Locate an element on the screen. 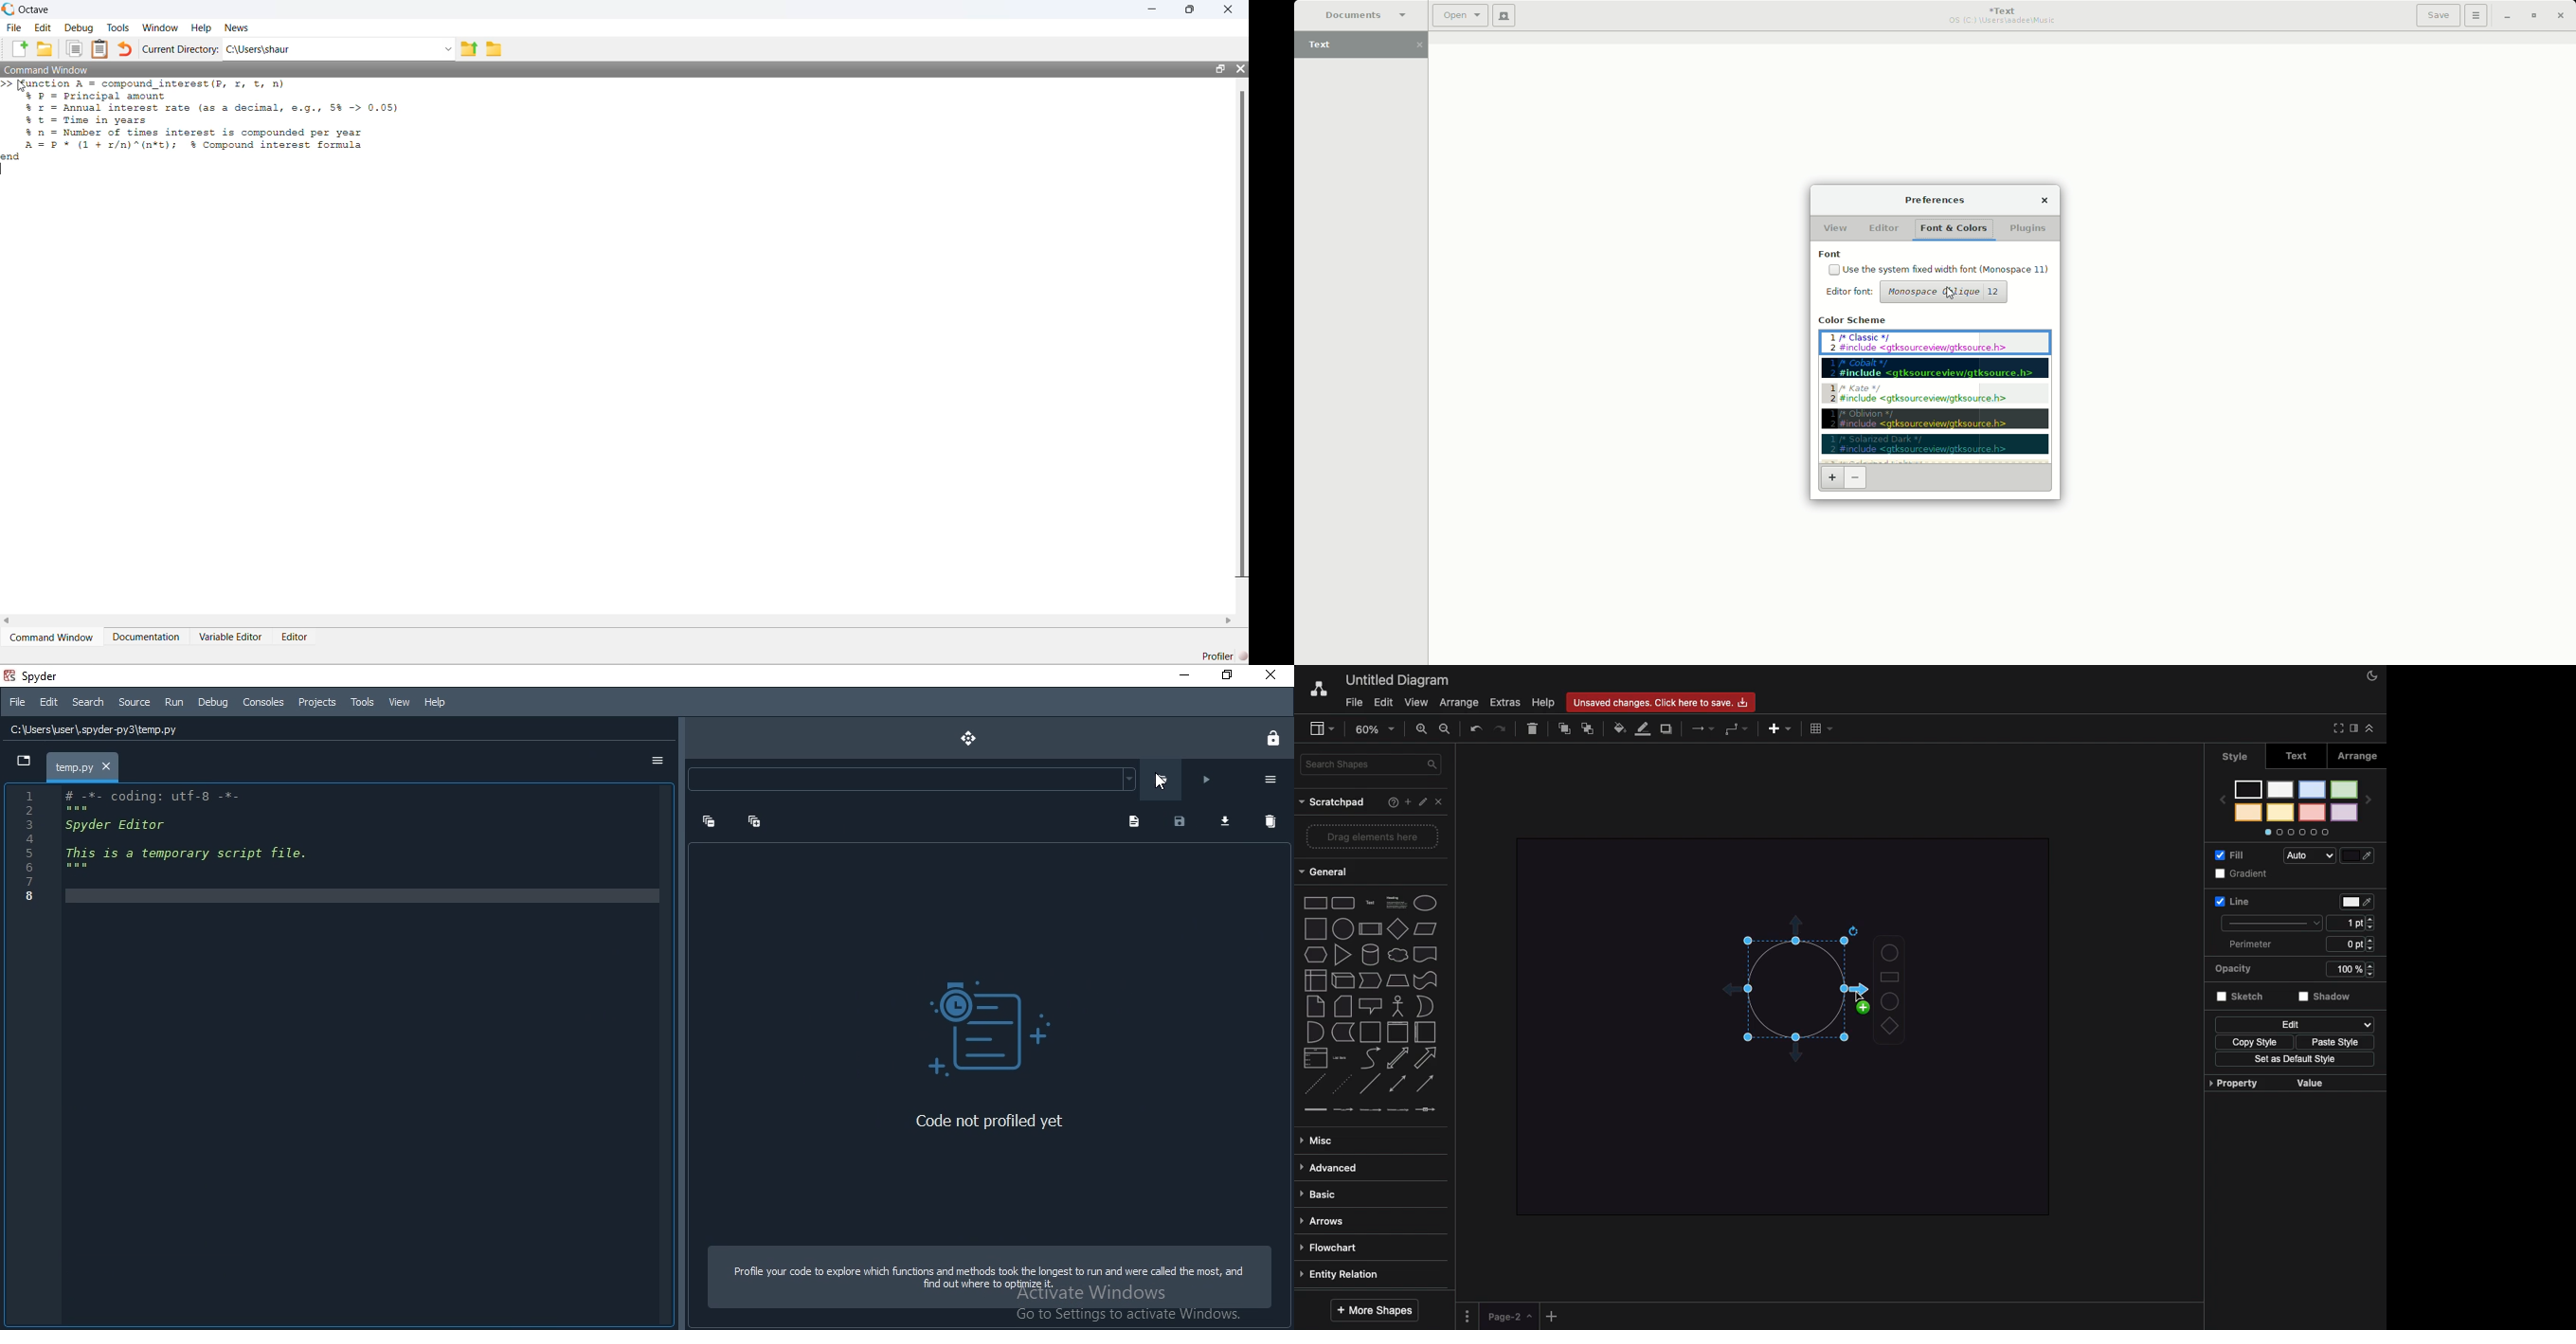 The height and width of the screenshot is (1344, 2576). Command Window is located at coordinates (46, 70).